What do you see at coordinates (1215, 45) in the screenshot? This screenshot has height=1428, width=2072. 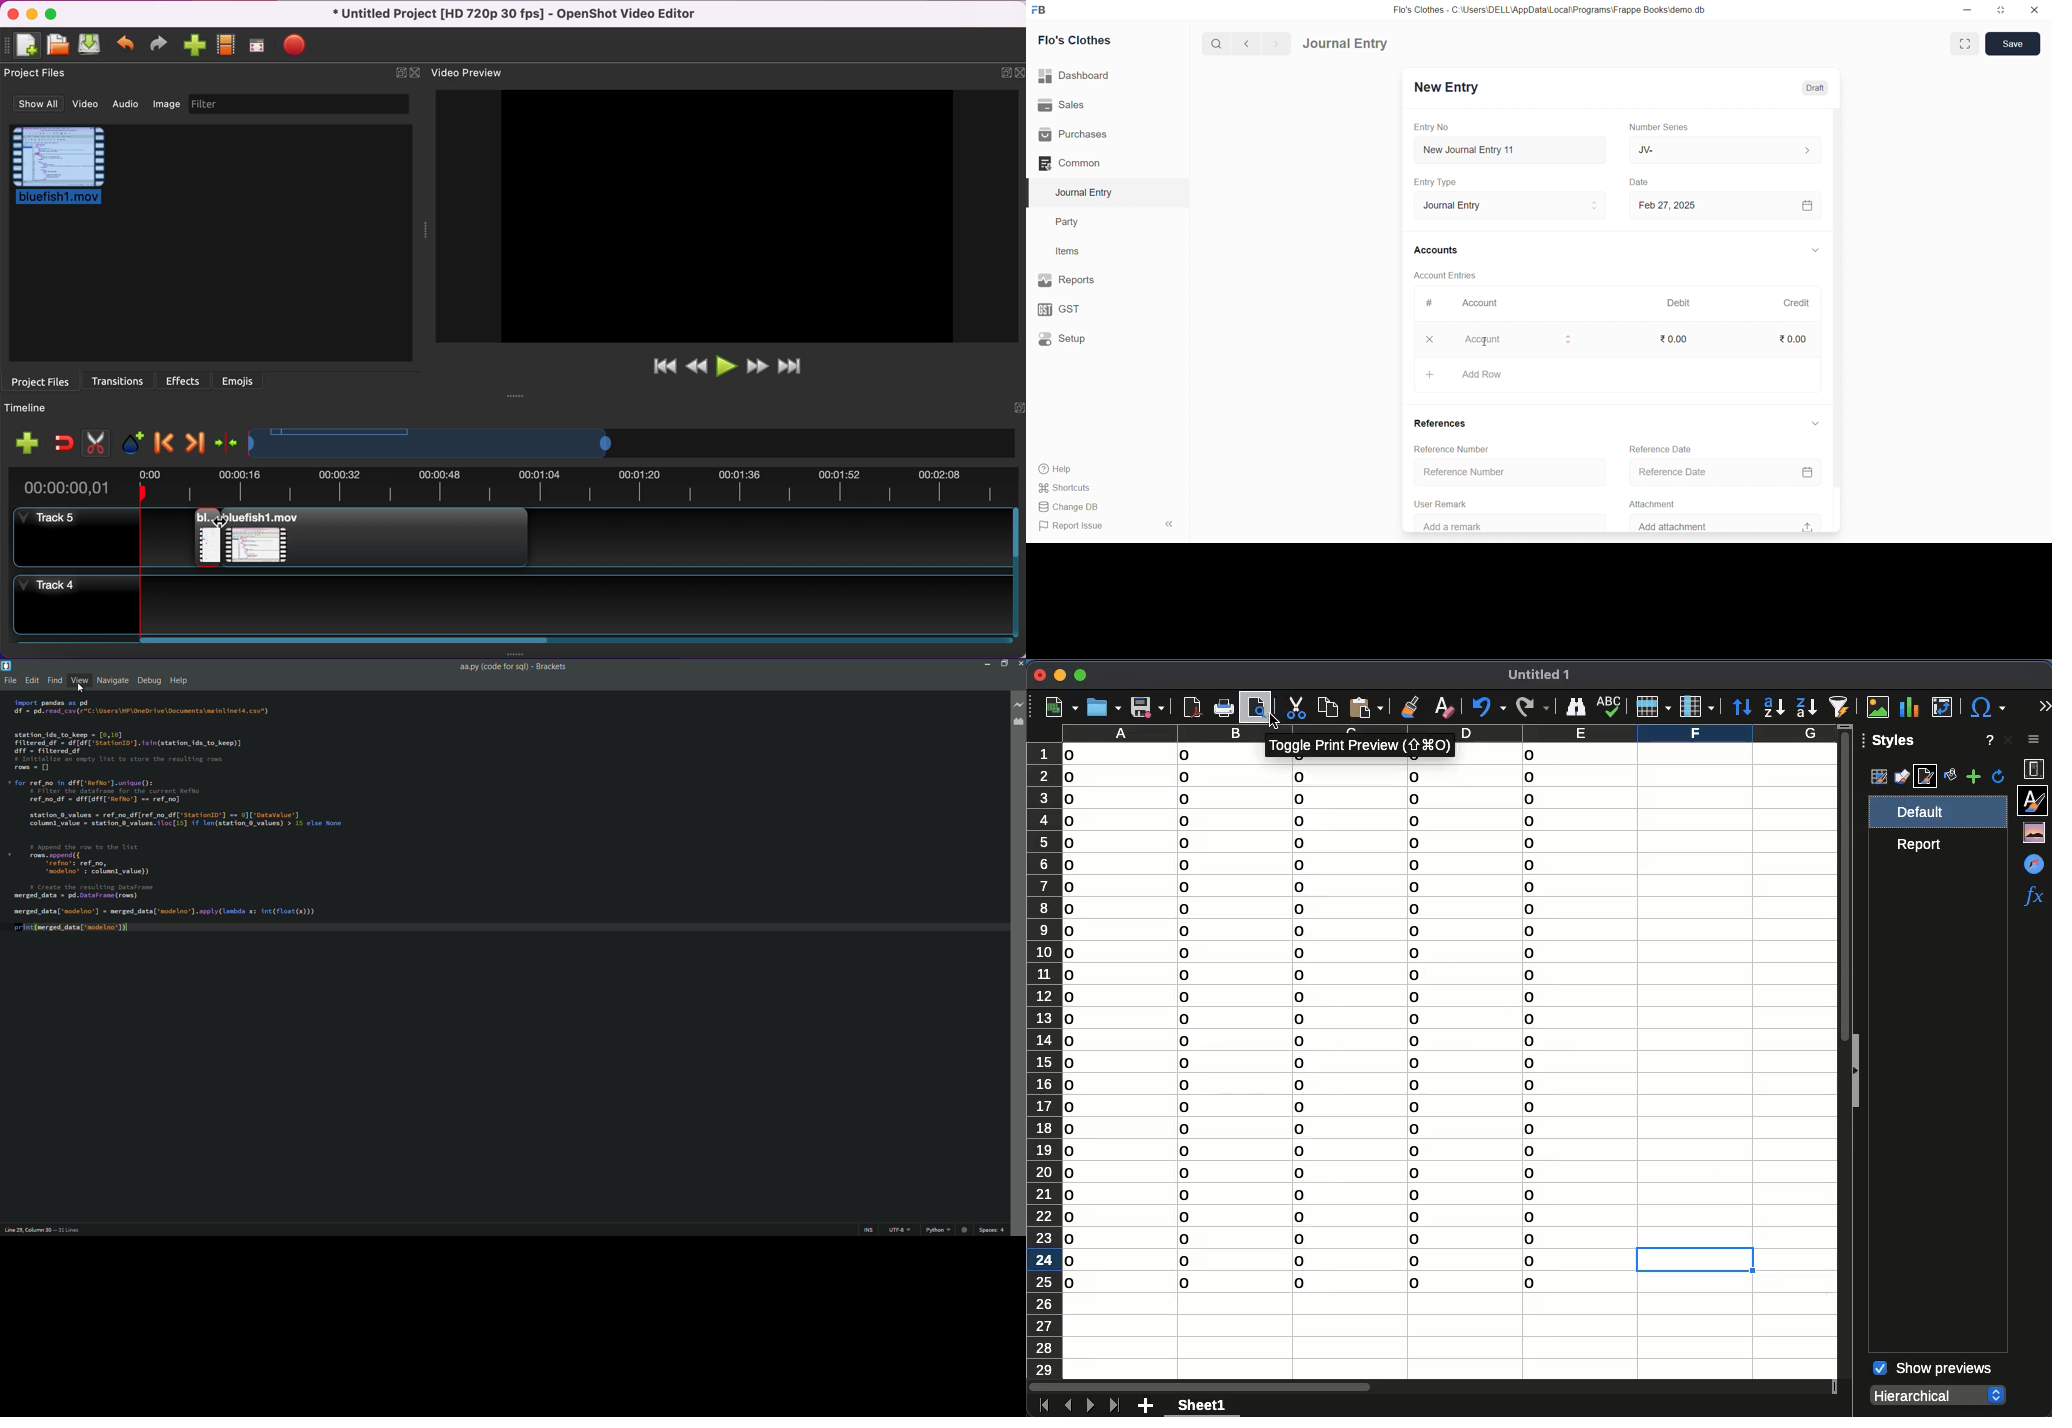 I see `search` at bounding box center [1215, 45].